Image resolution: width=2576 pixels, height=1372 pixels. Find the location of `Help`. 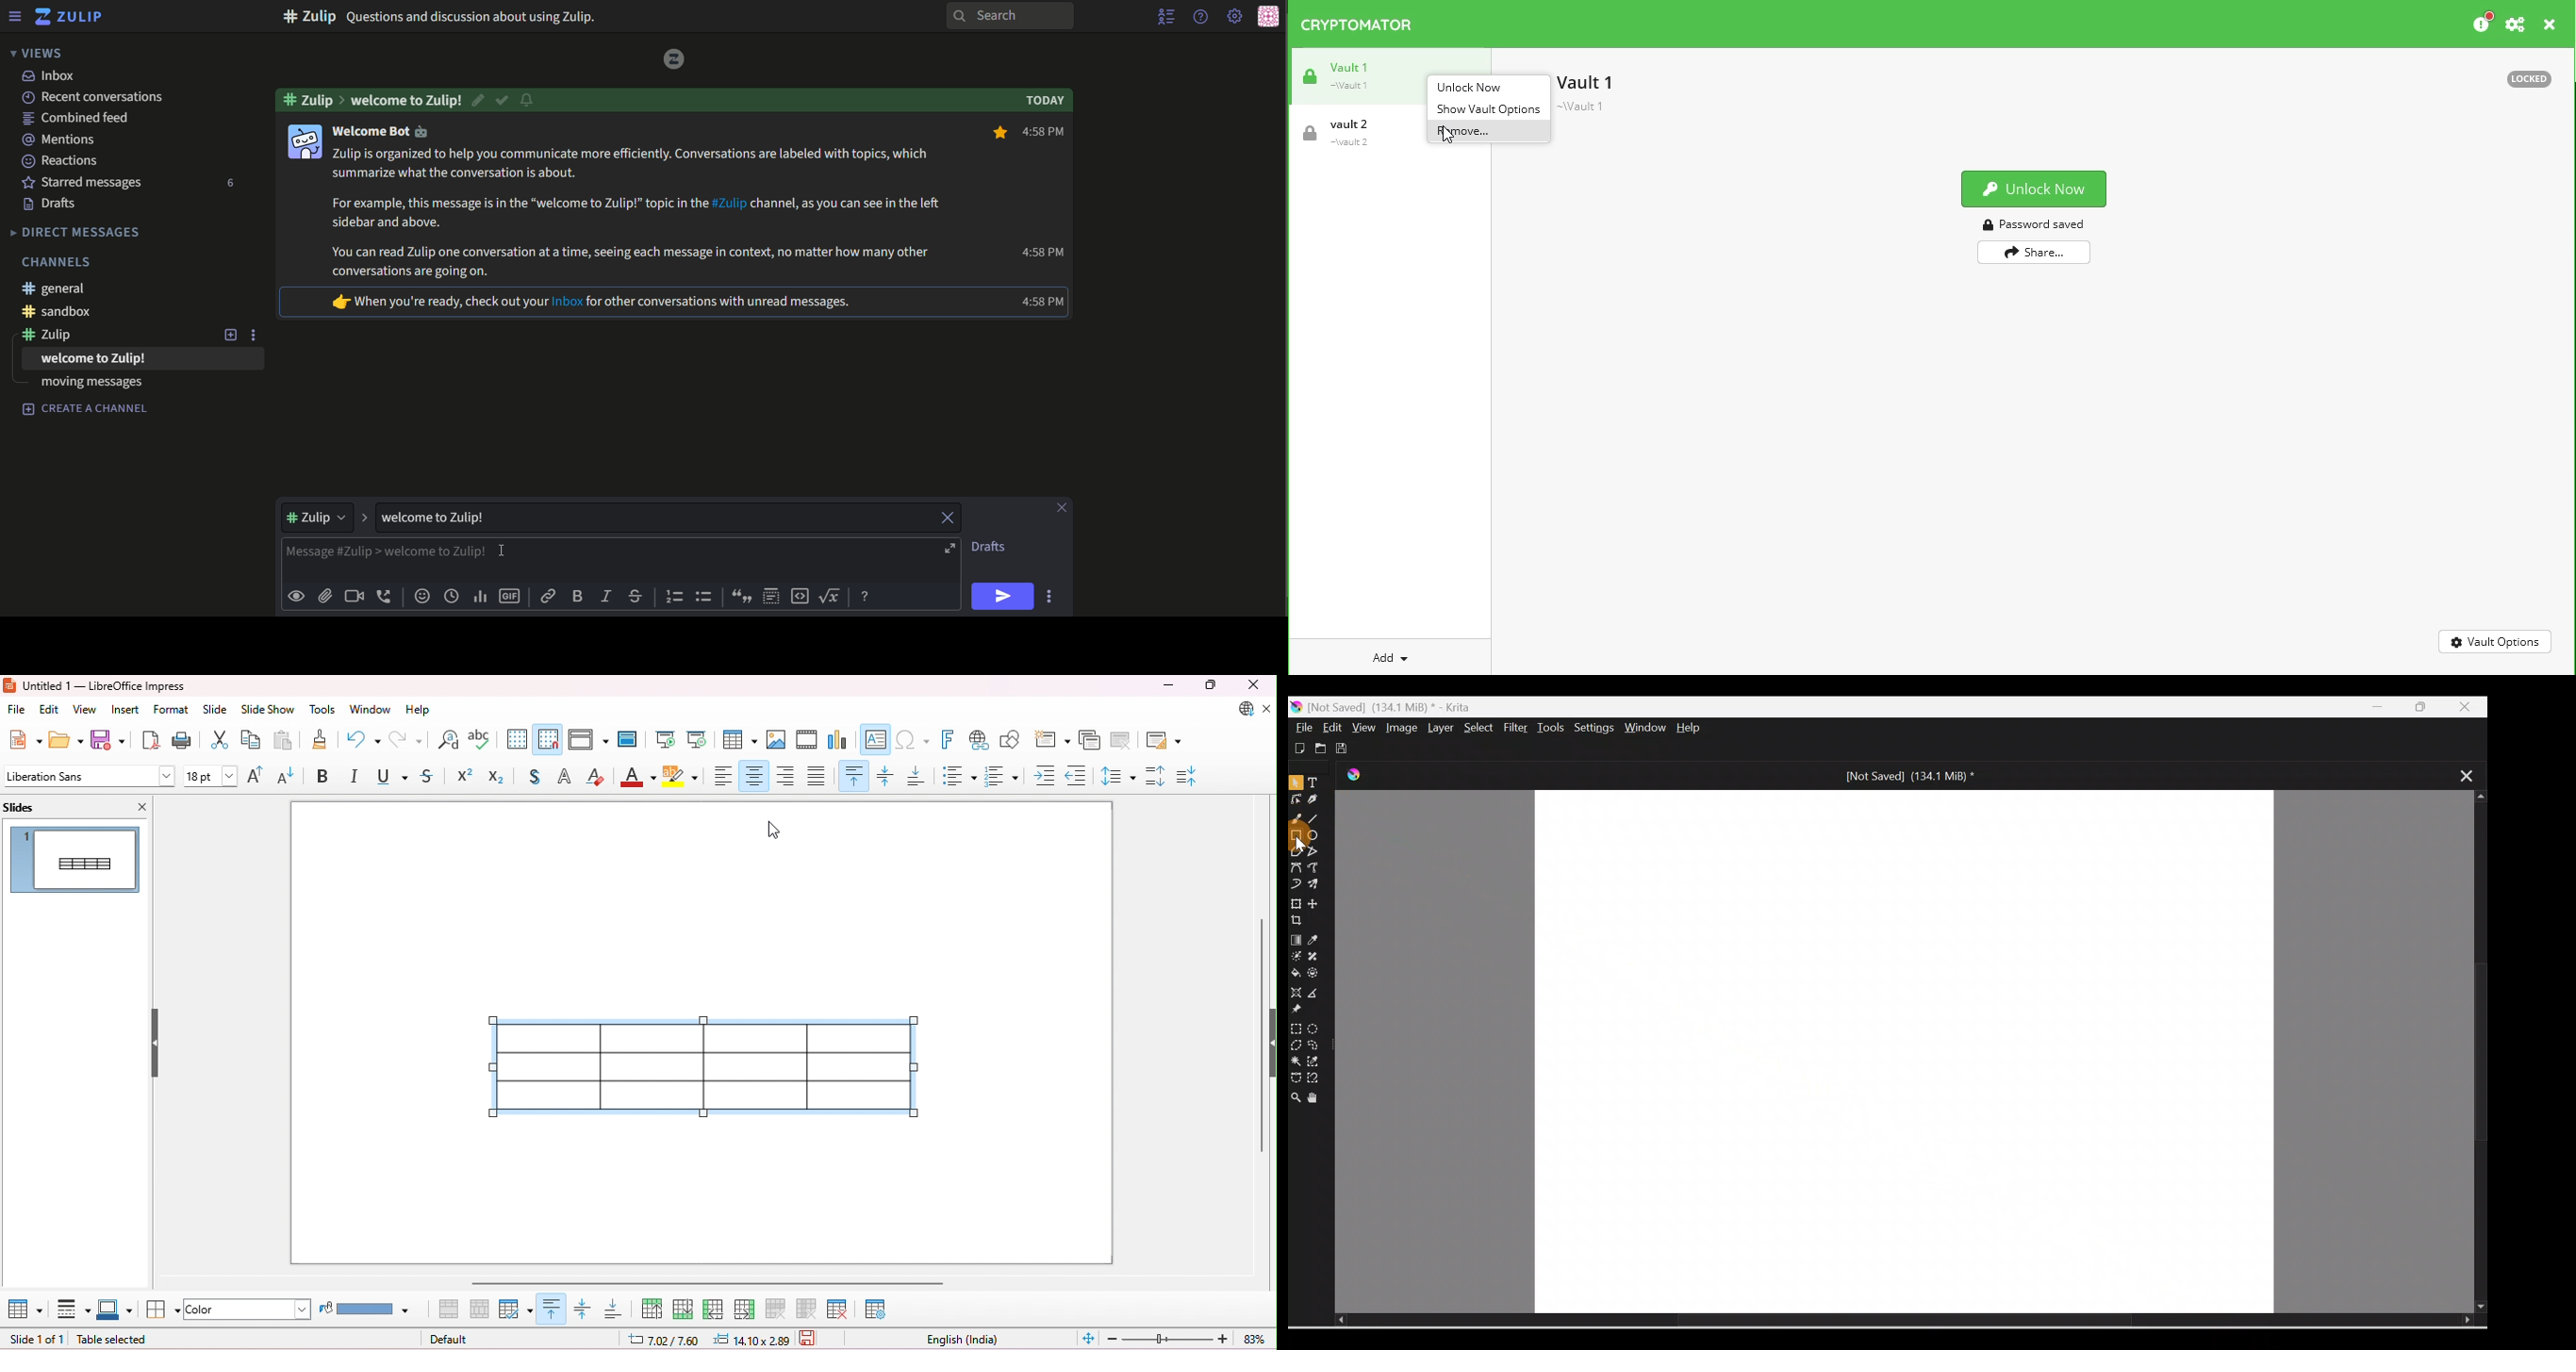

Help is located at coordinates (1699, 729).